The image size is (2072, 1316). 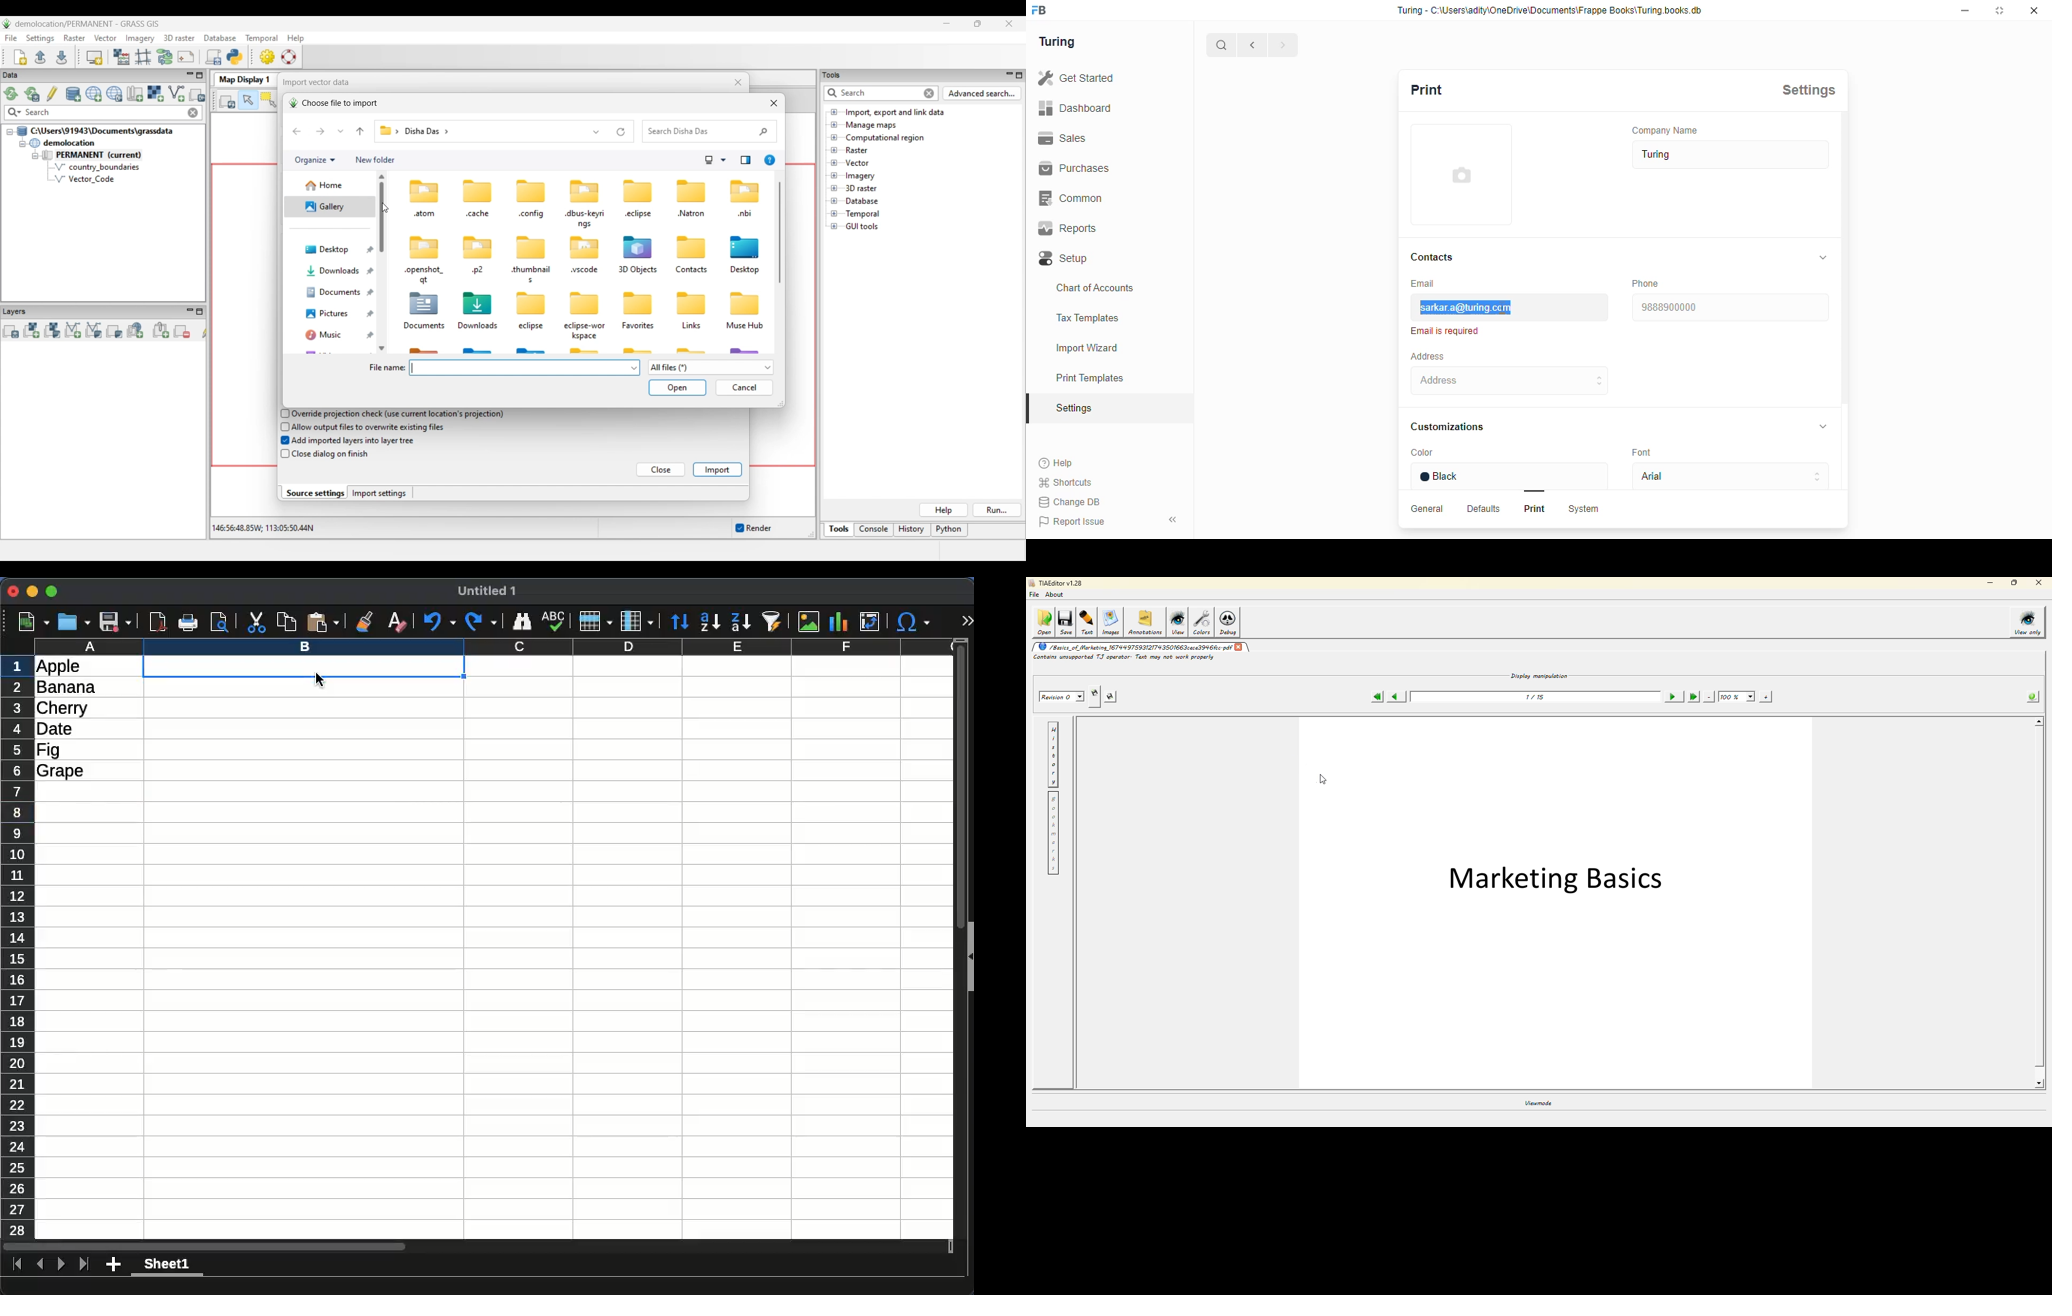 What do you see at coordinates (1106, 378) in the screenshot?
I see `Print Templates` at bounding box center [1106, 378].